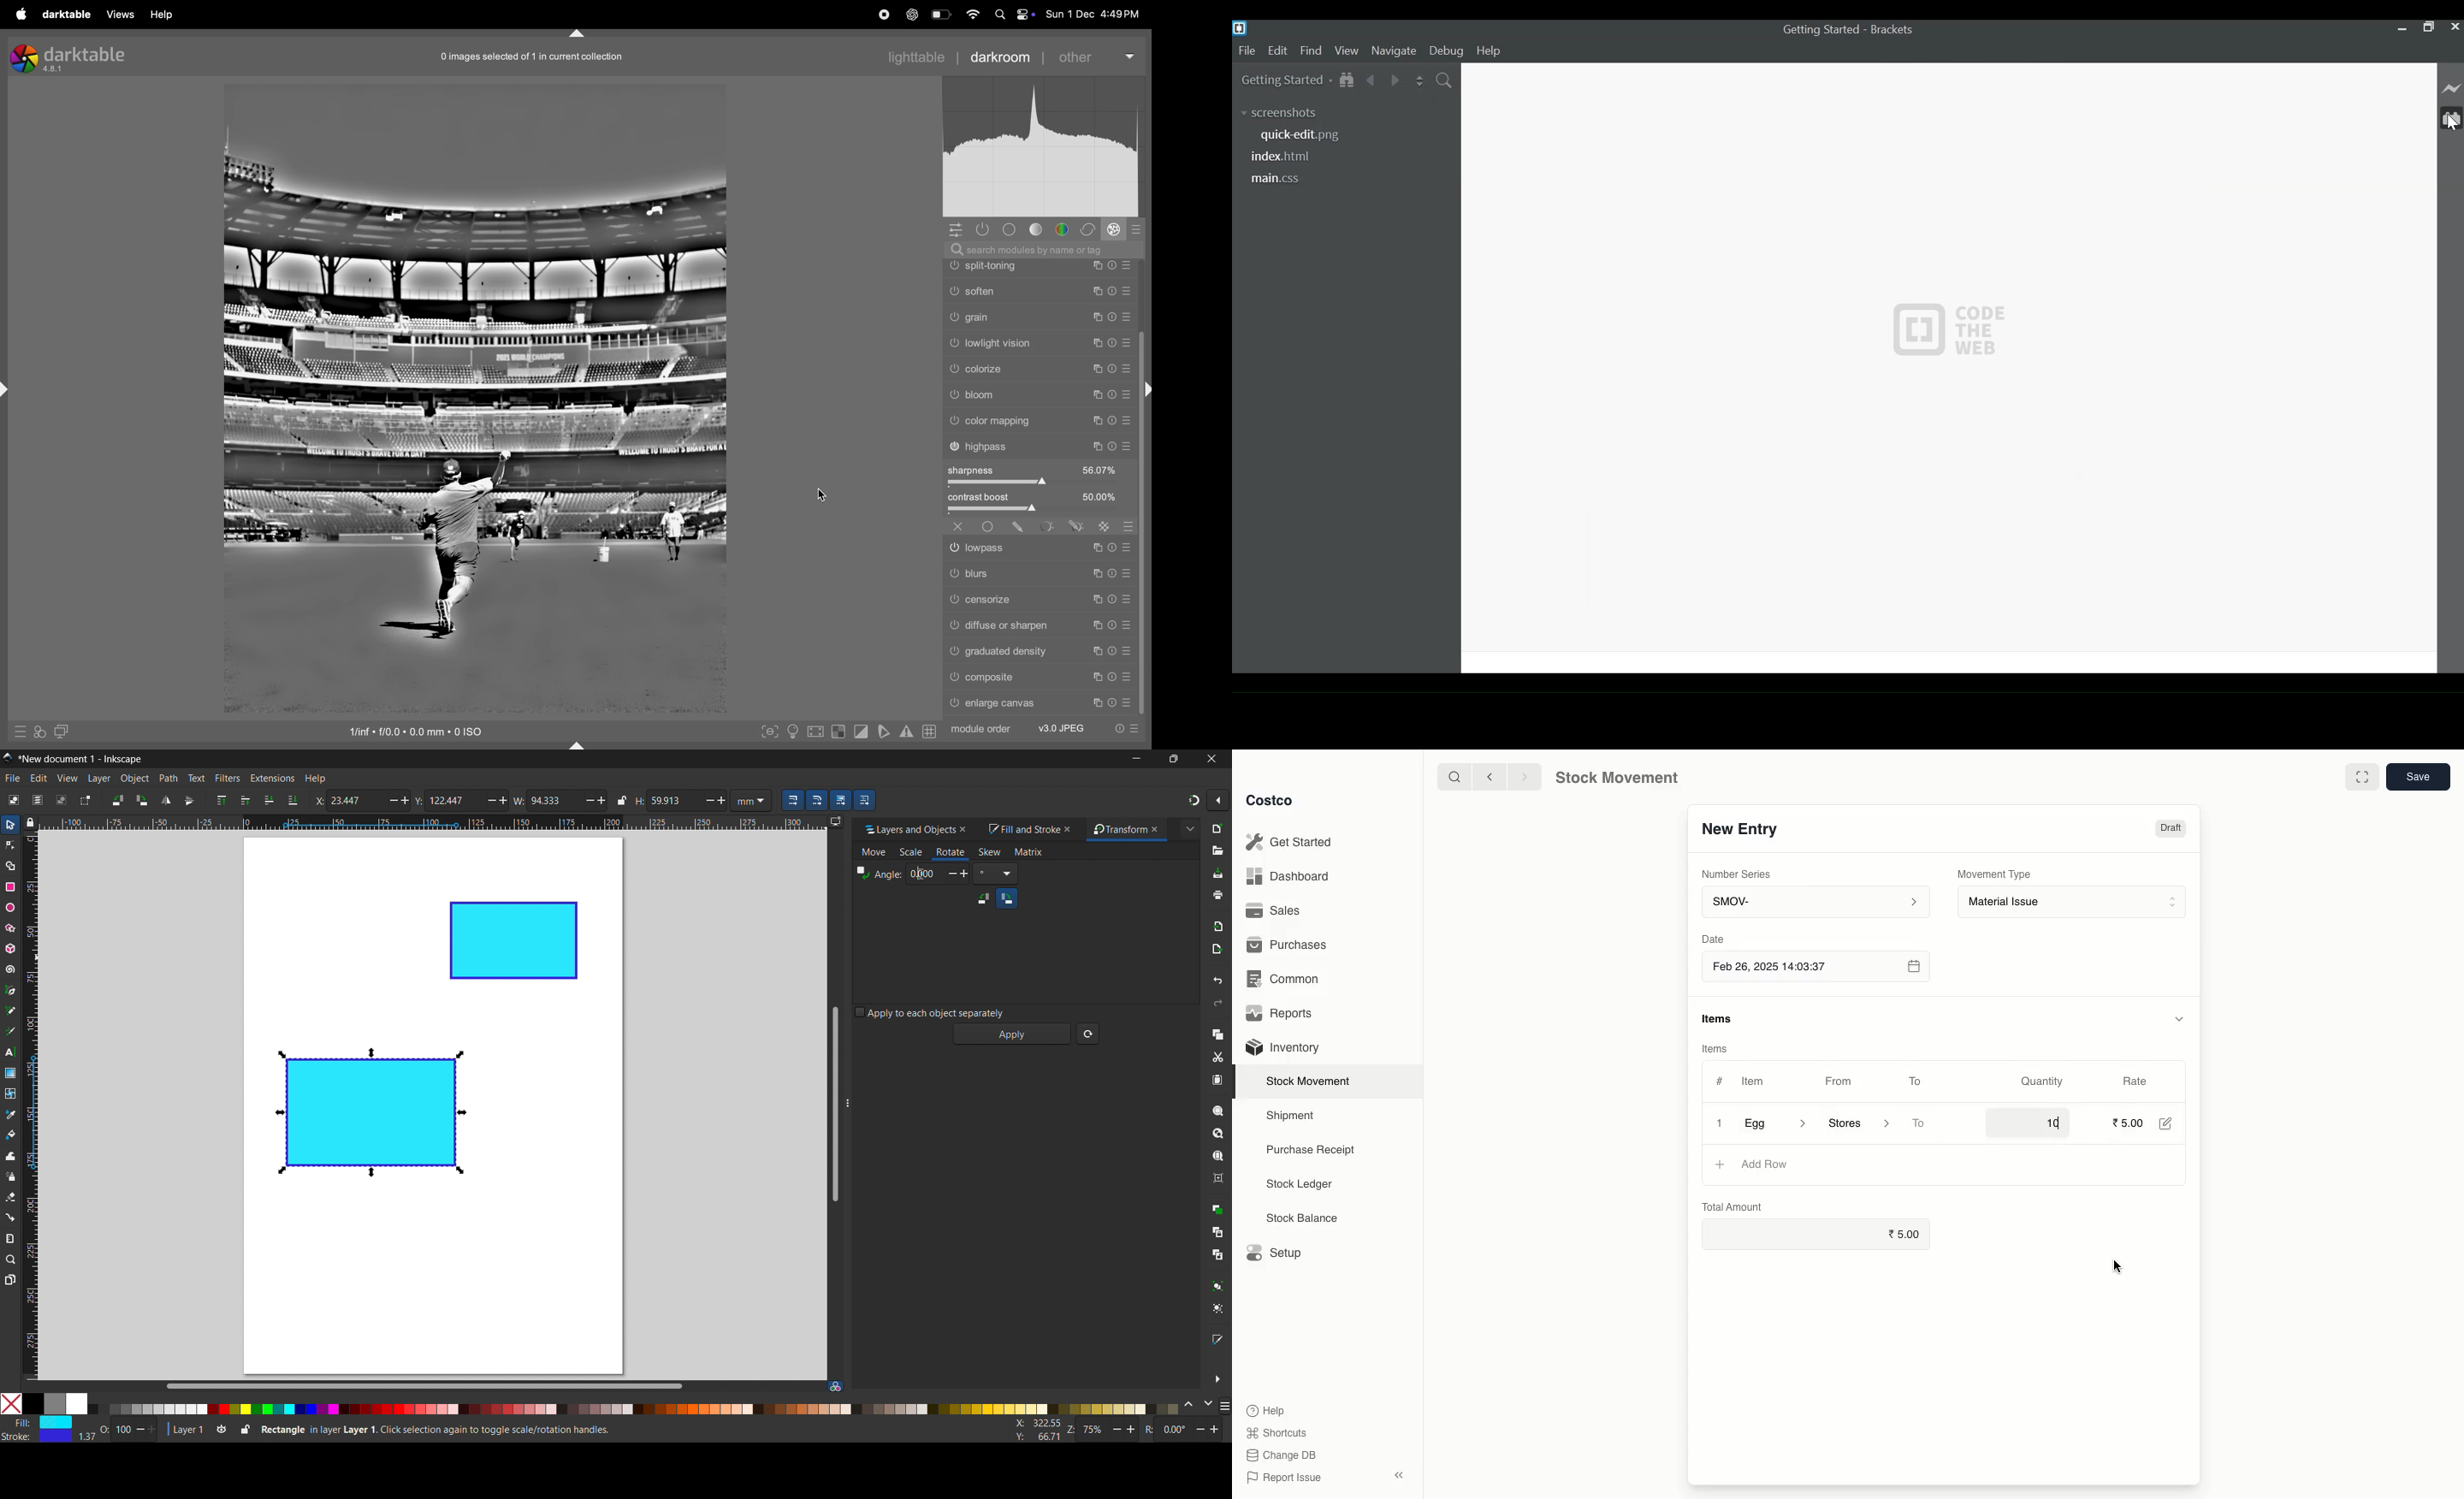 The height and width of the screenshot is (1512, 2464). I want to click on From, so click(1845, 1084).